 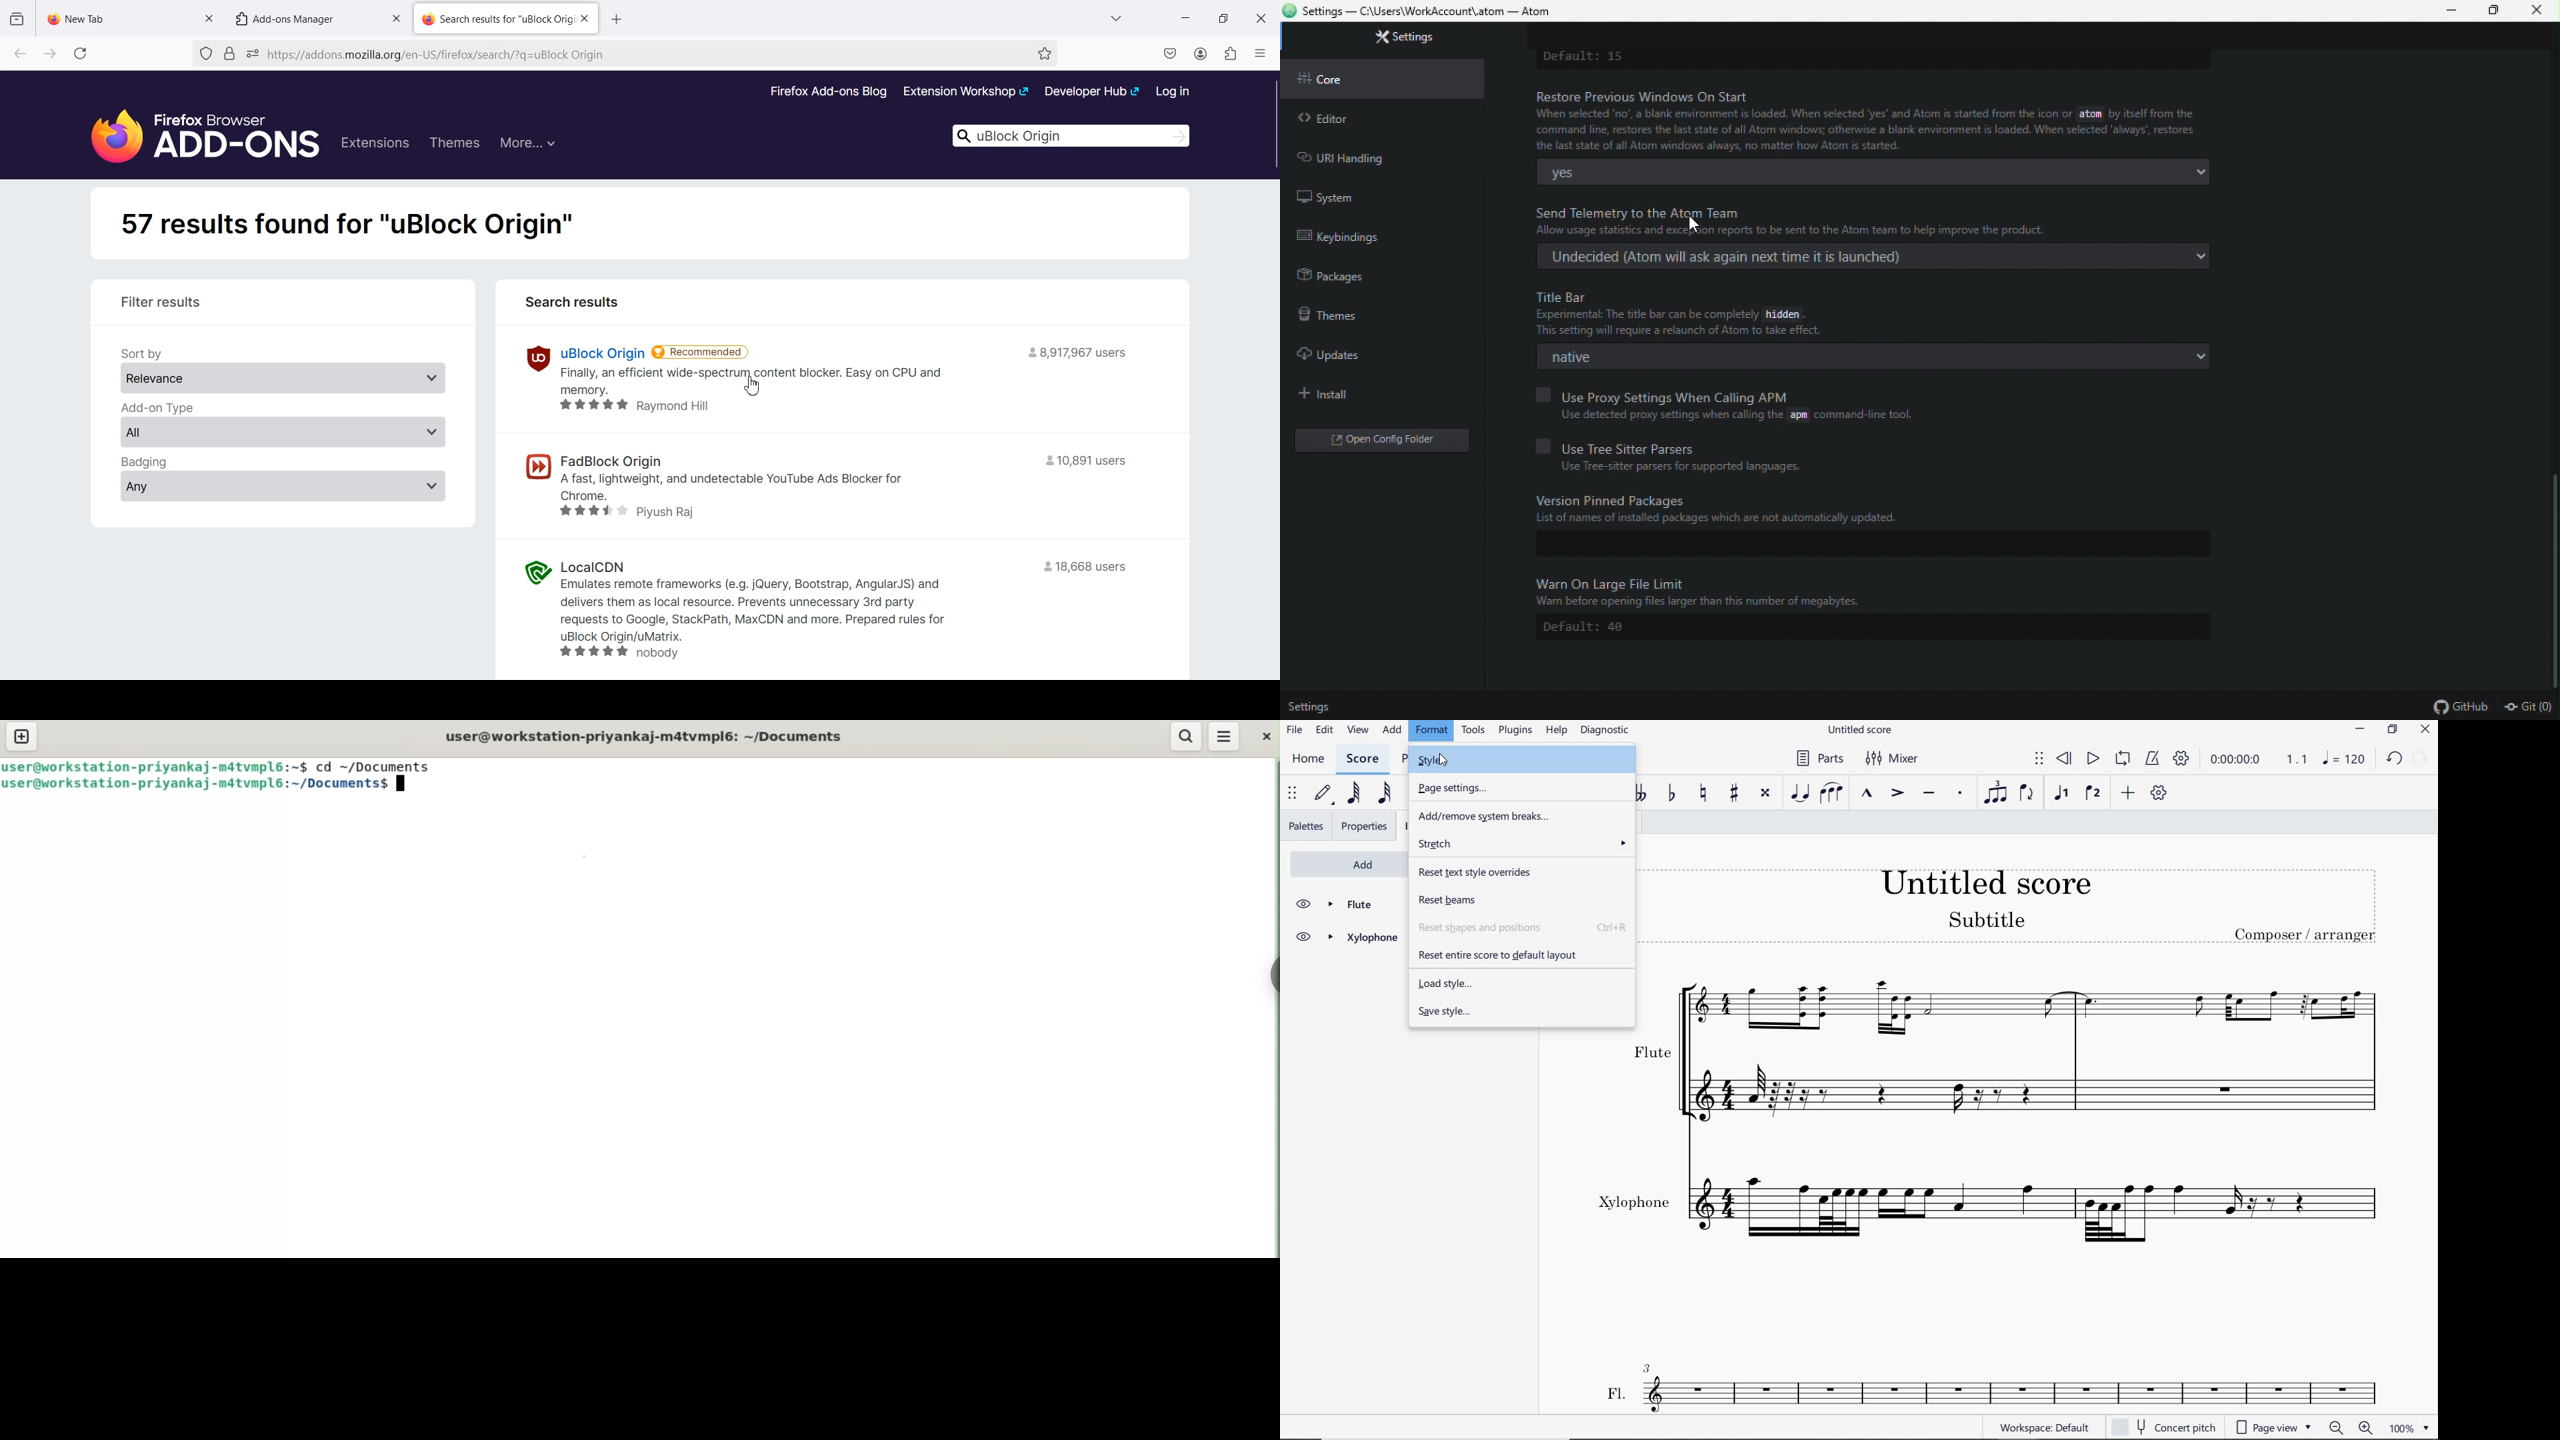 I want to click on MINIMIZE, so click(x=2359, y=729).